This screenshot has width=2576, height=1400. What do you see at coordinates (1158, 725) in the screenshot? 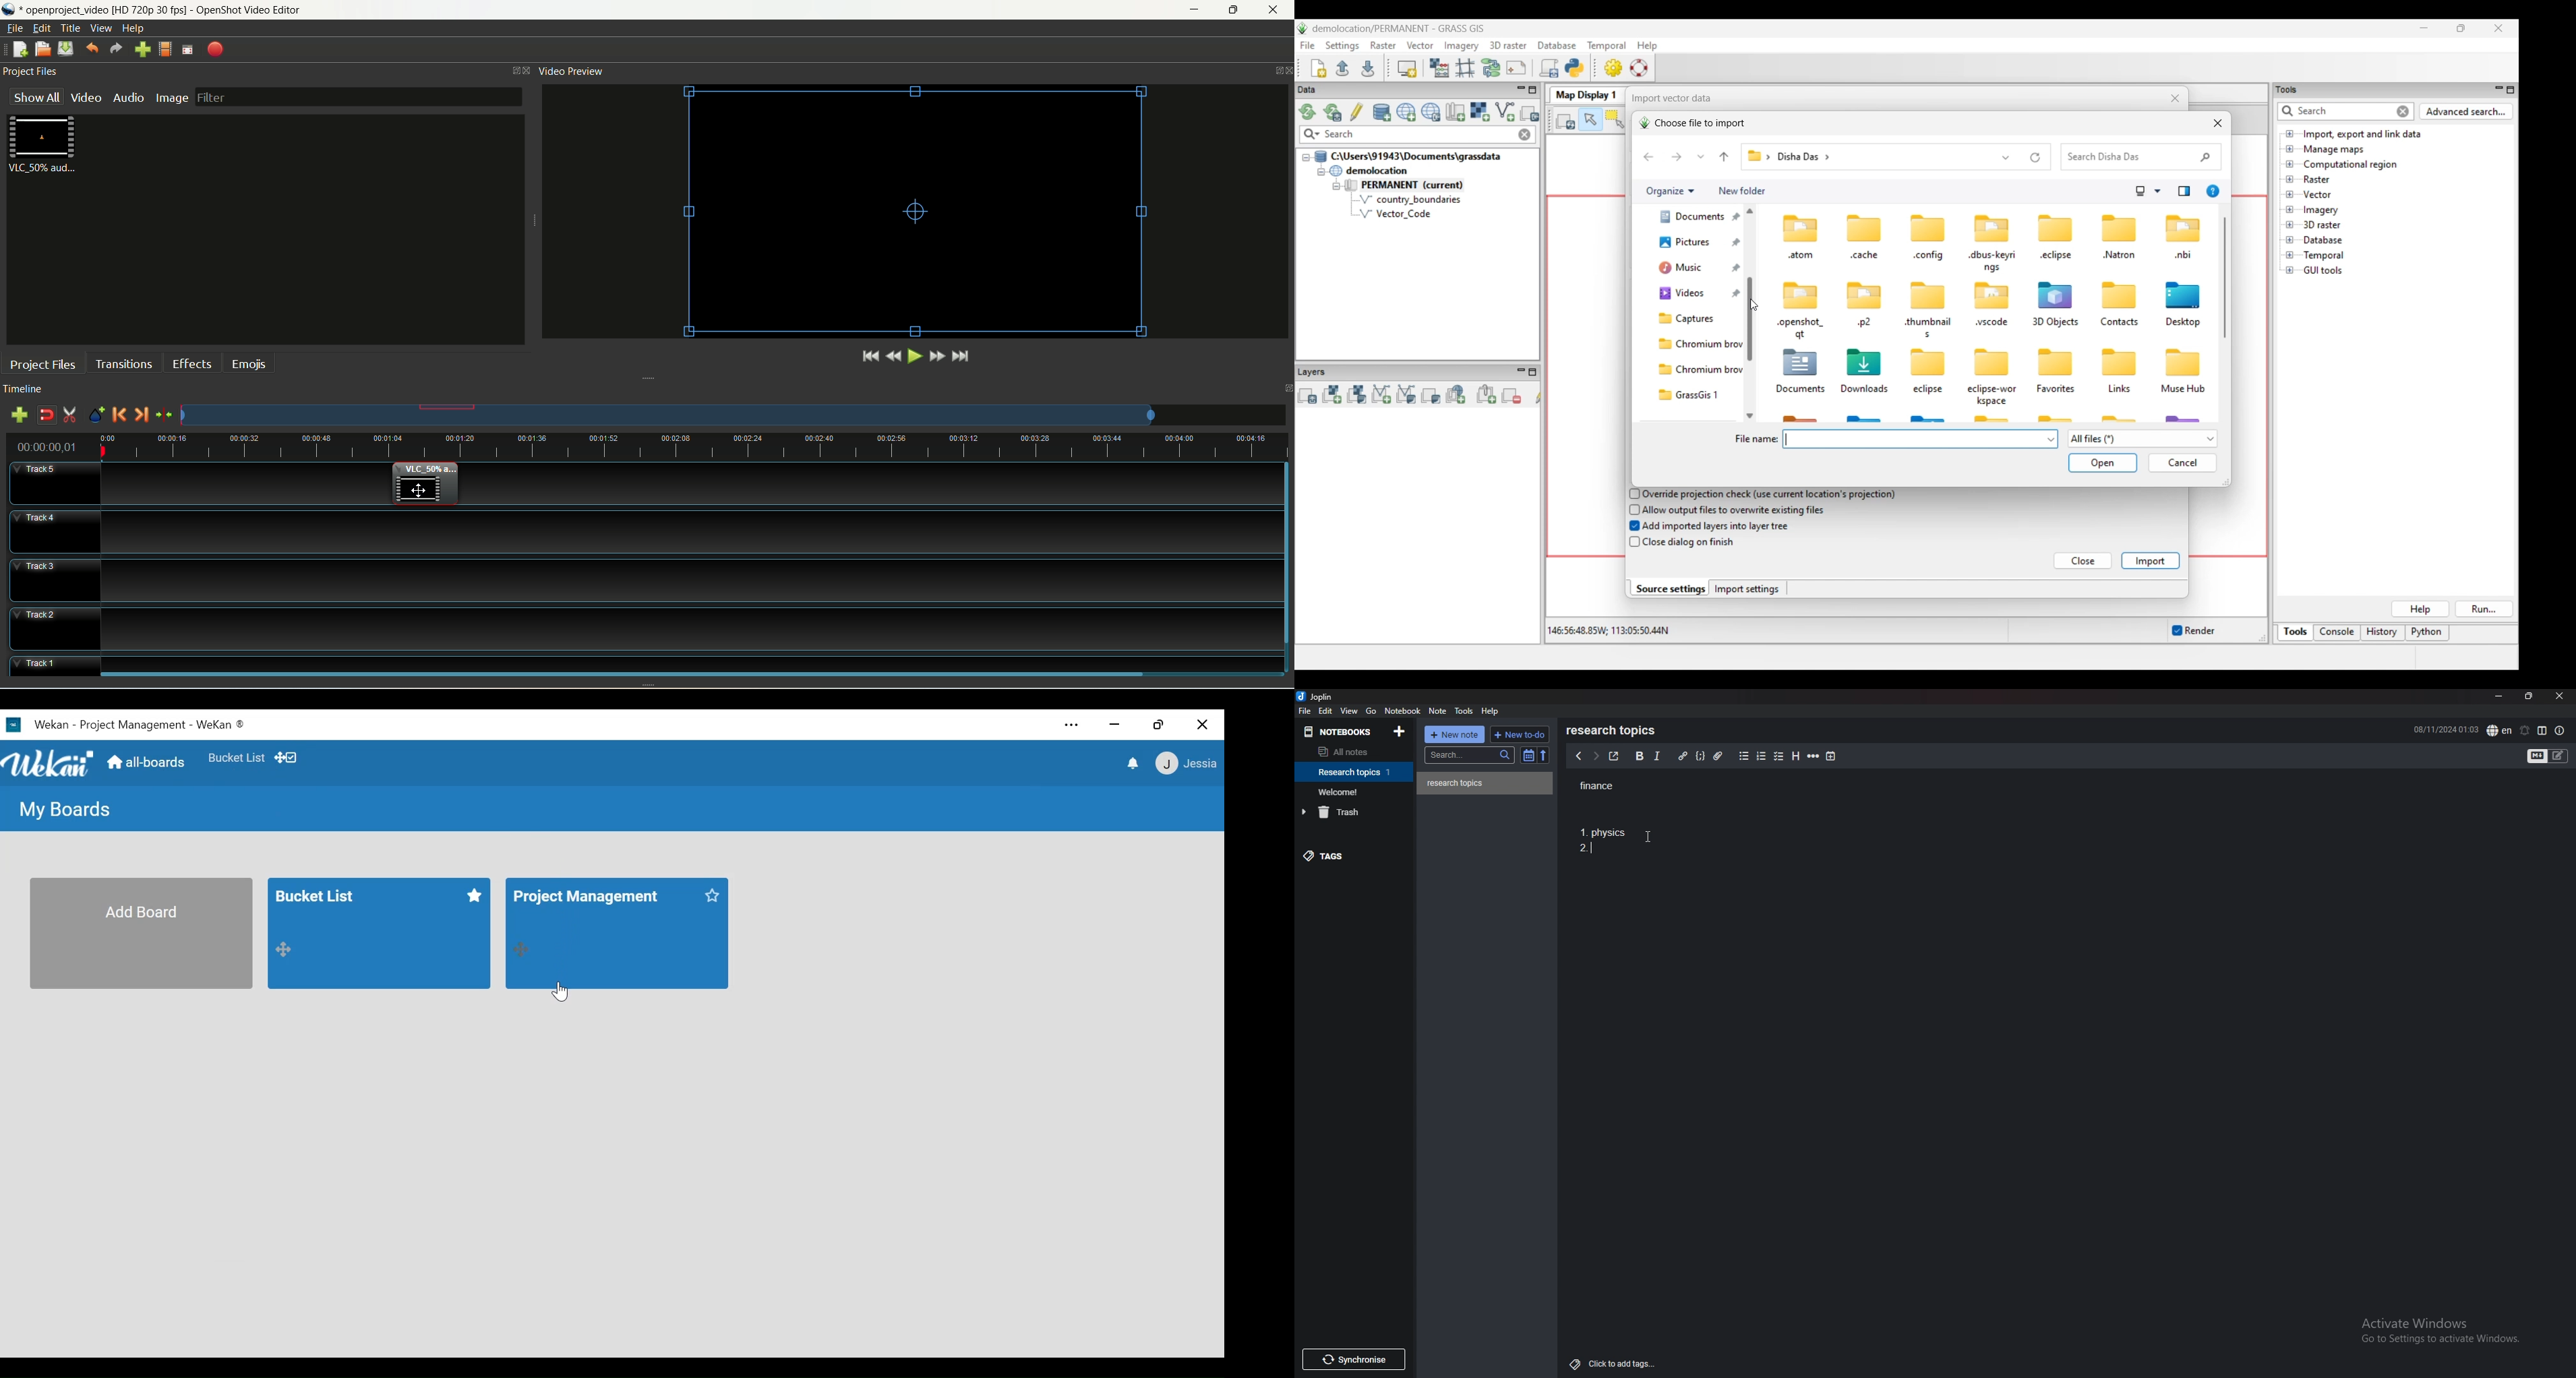
I see `Restore` at bounding box center [1158, 725].